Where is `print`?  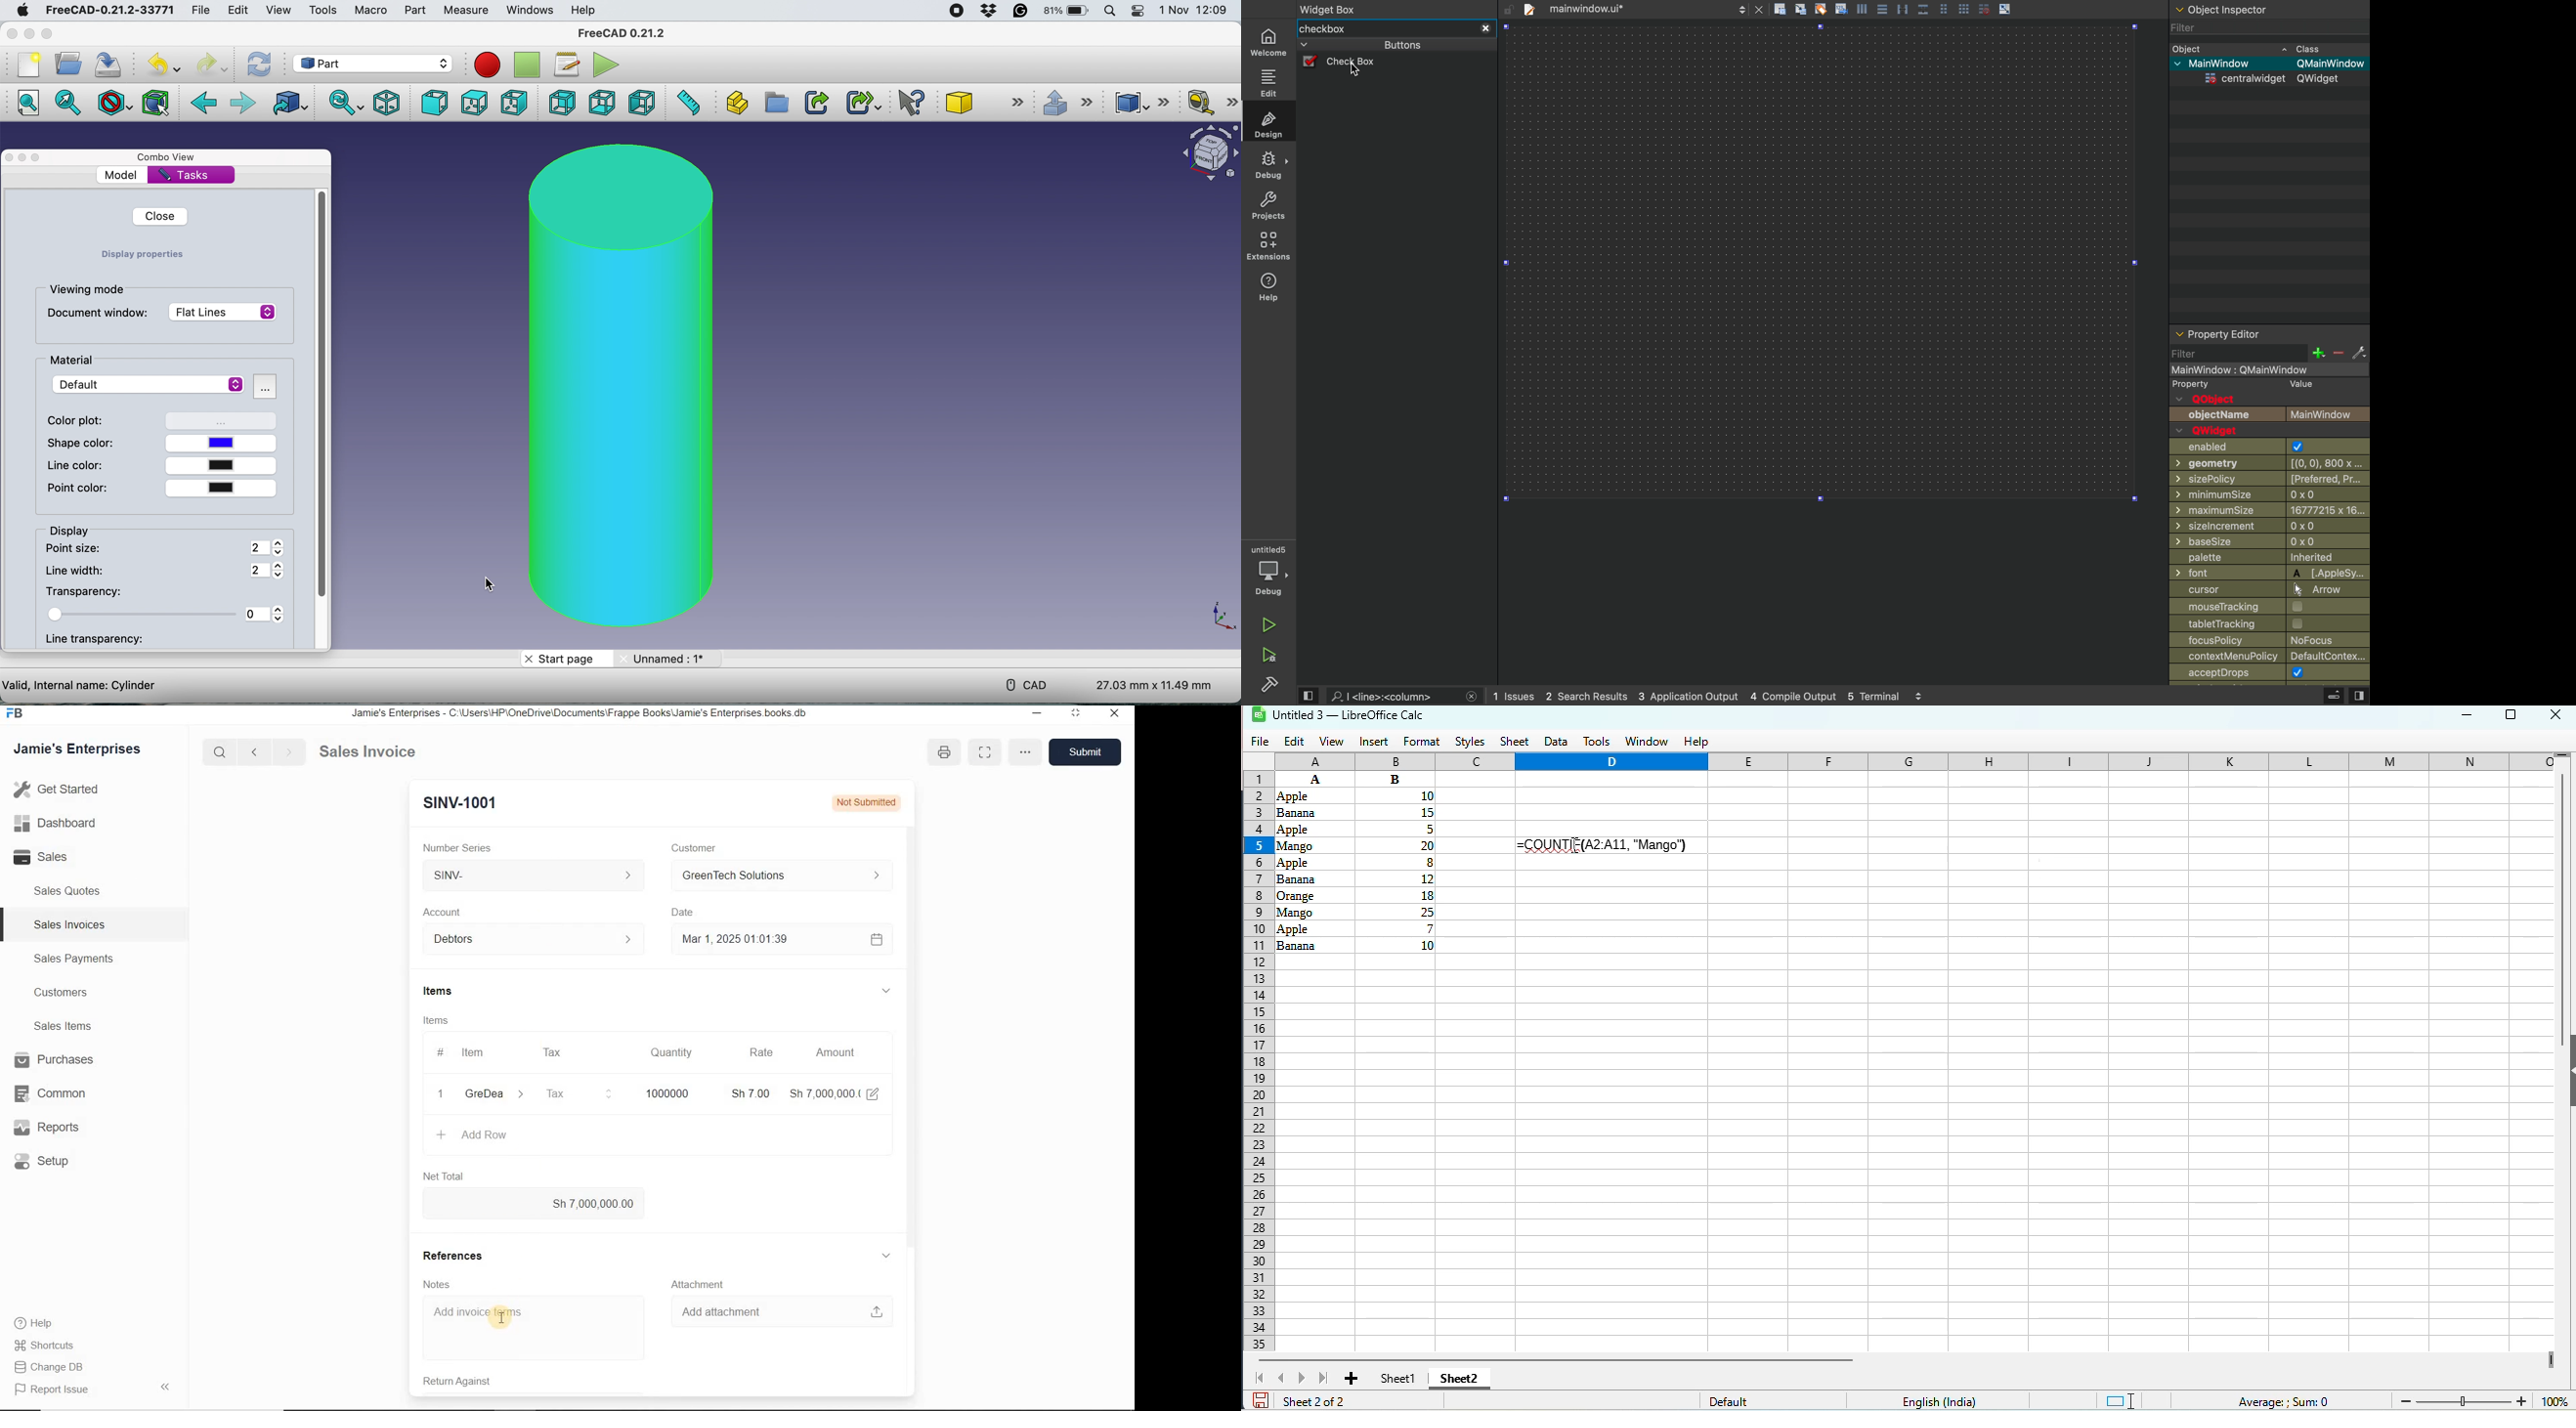 print is located at coordinates (945, 753).